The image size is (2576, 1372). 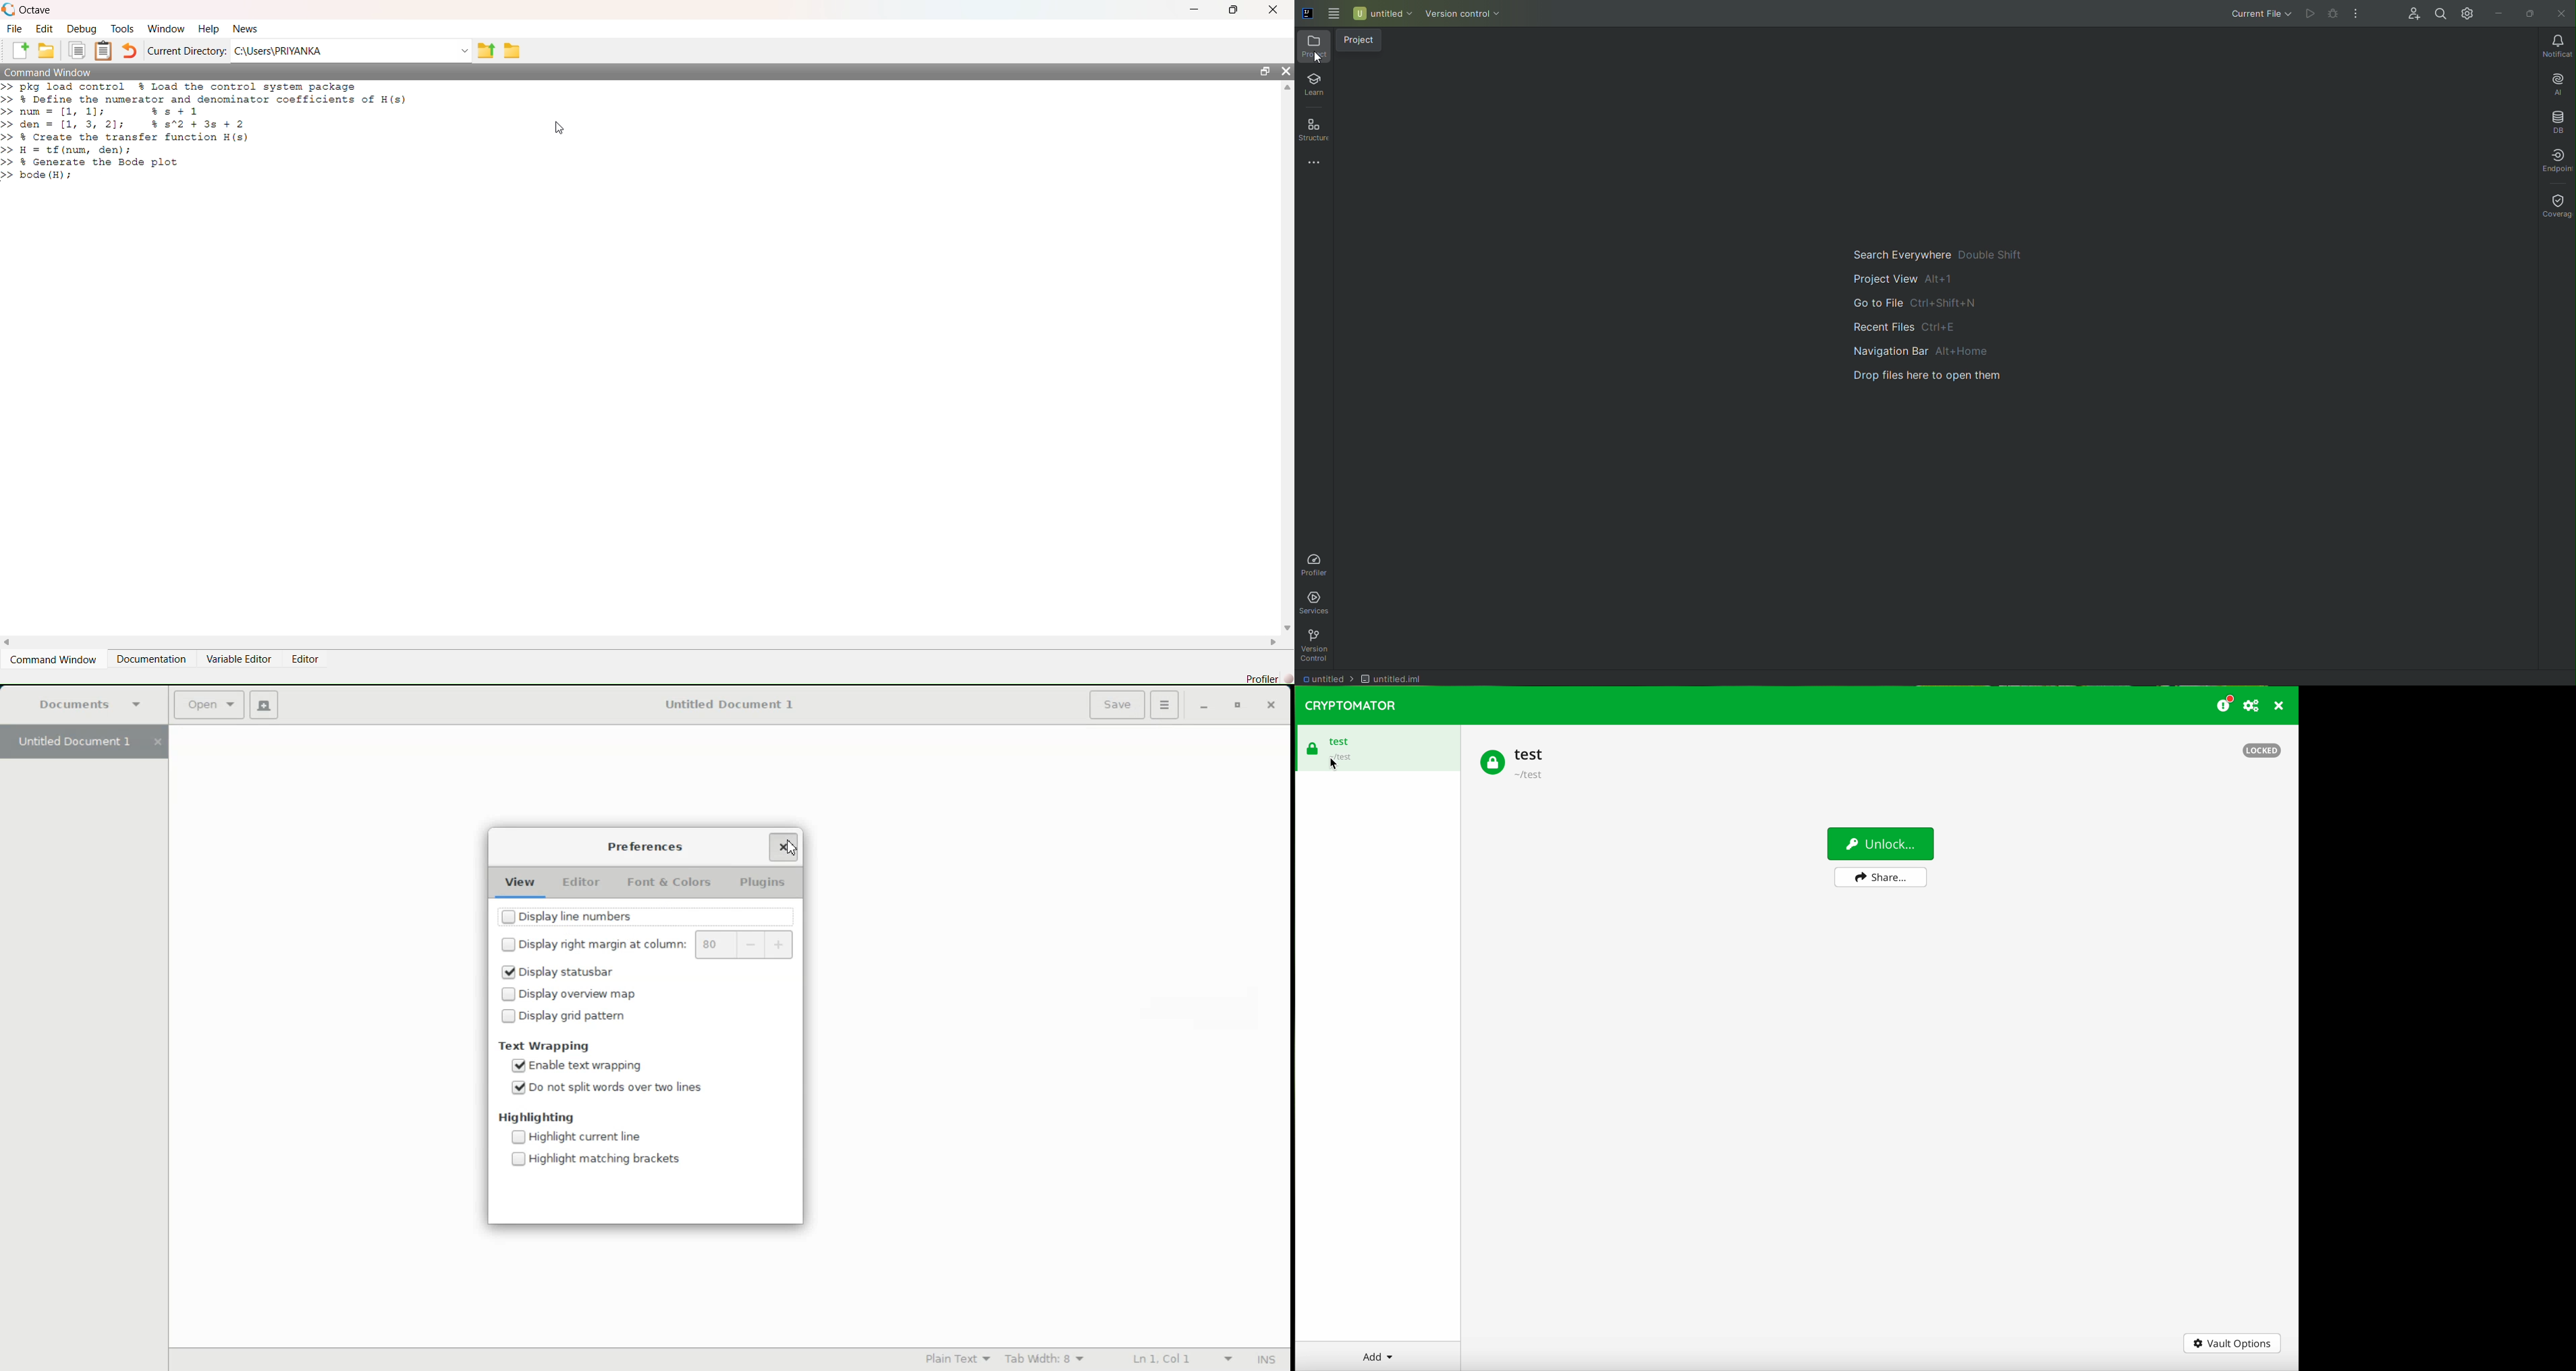 I want to click on Edit, so click(x=44, y=28).